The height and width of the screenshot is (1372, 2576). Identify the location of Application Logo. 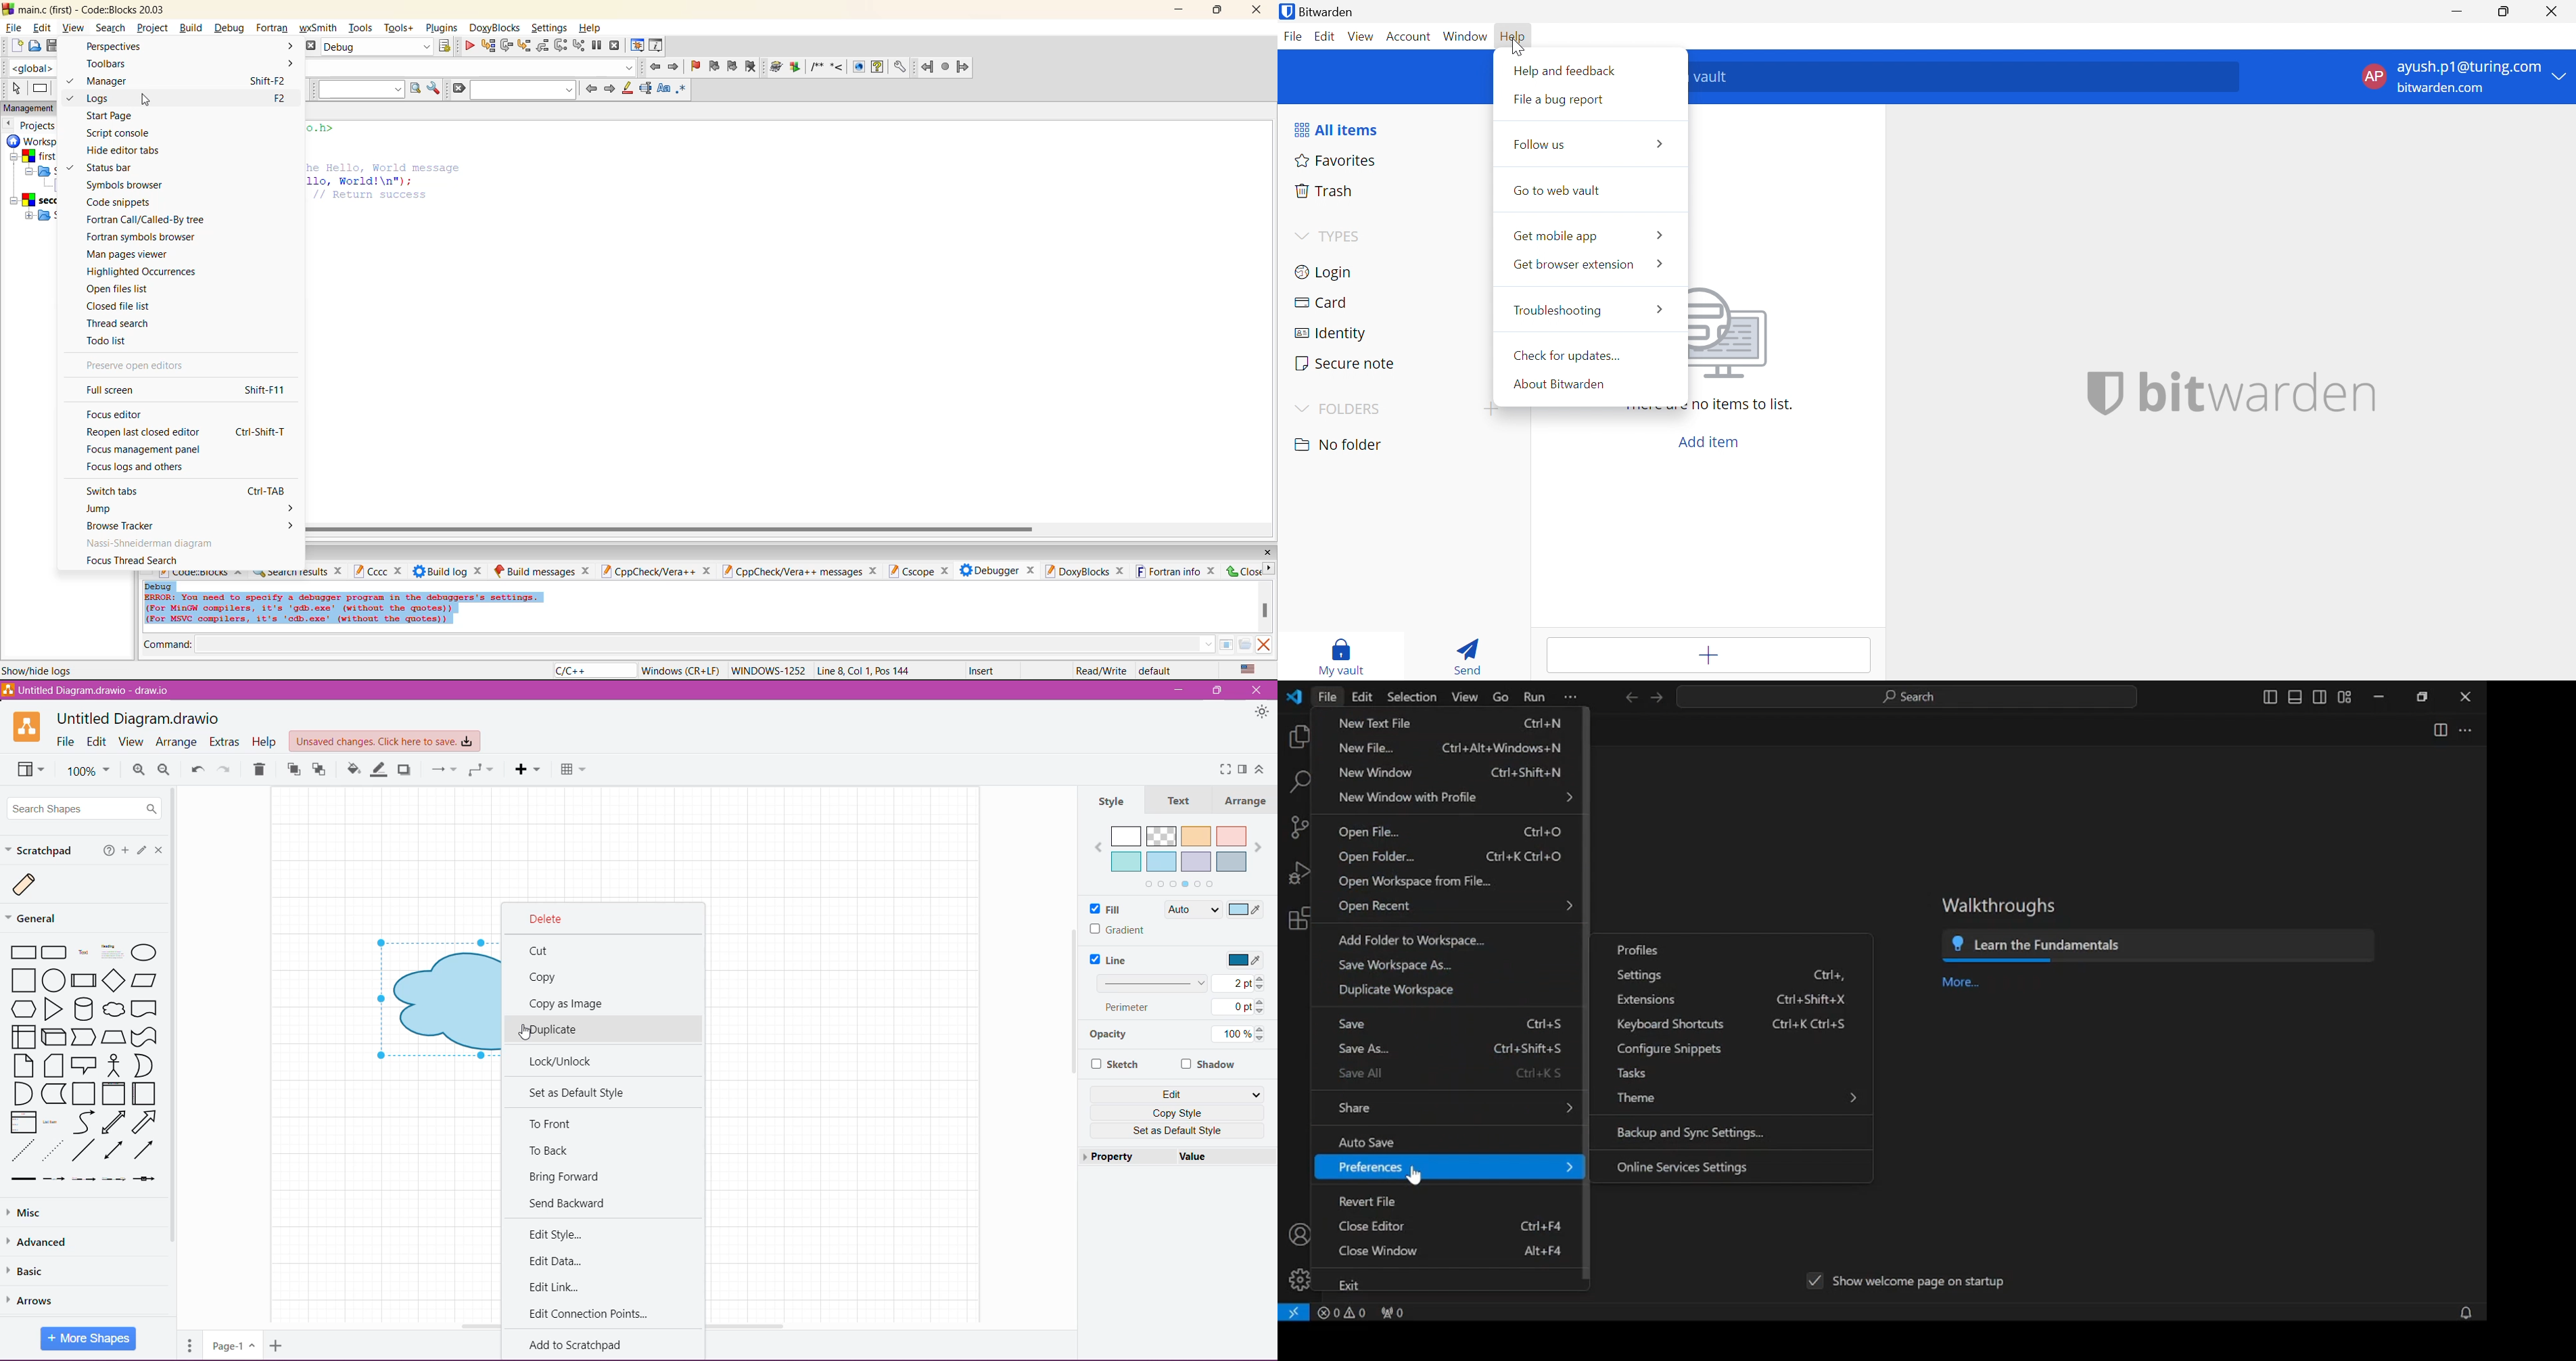
(28, 726).